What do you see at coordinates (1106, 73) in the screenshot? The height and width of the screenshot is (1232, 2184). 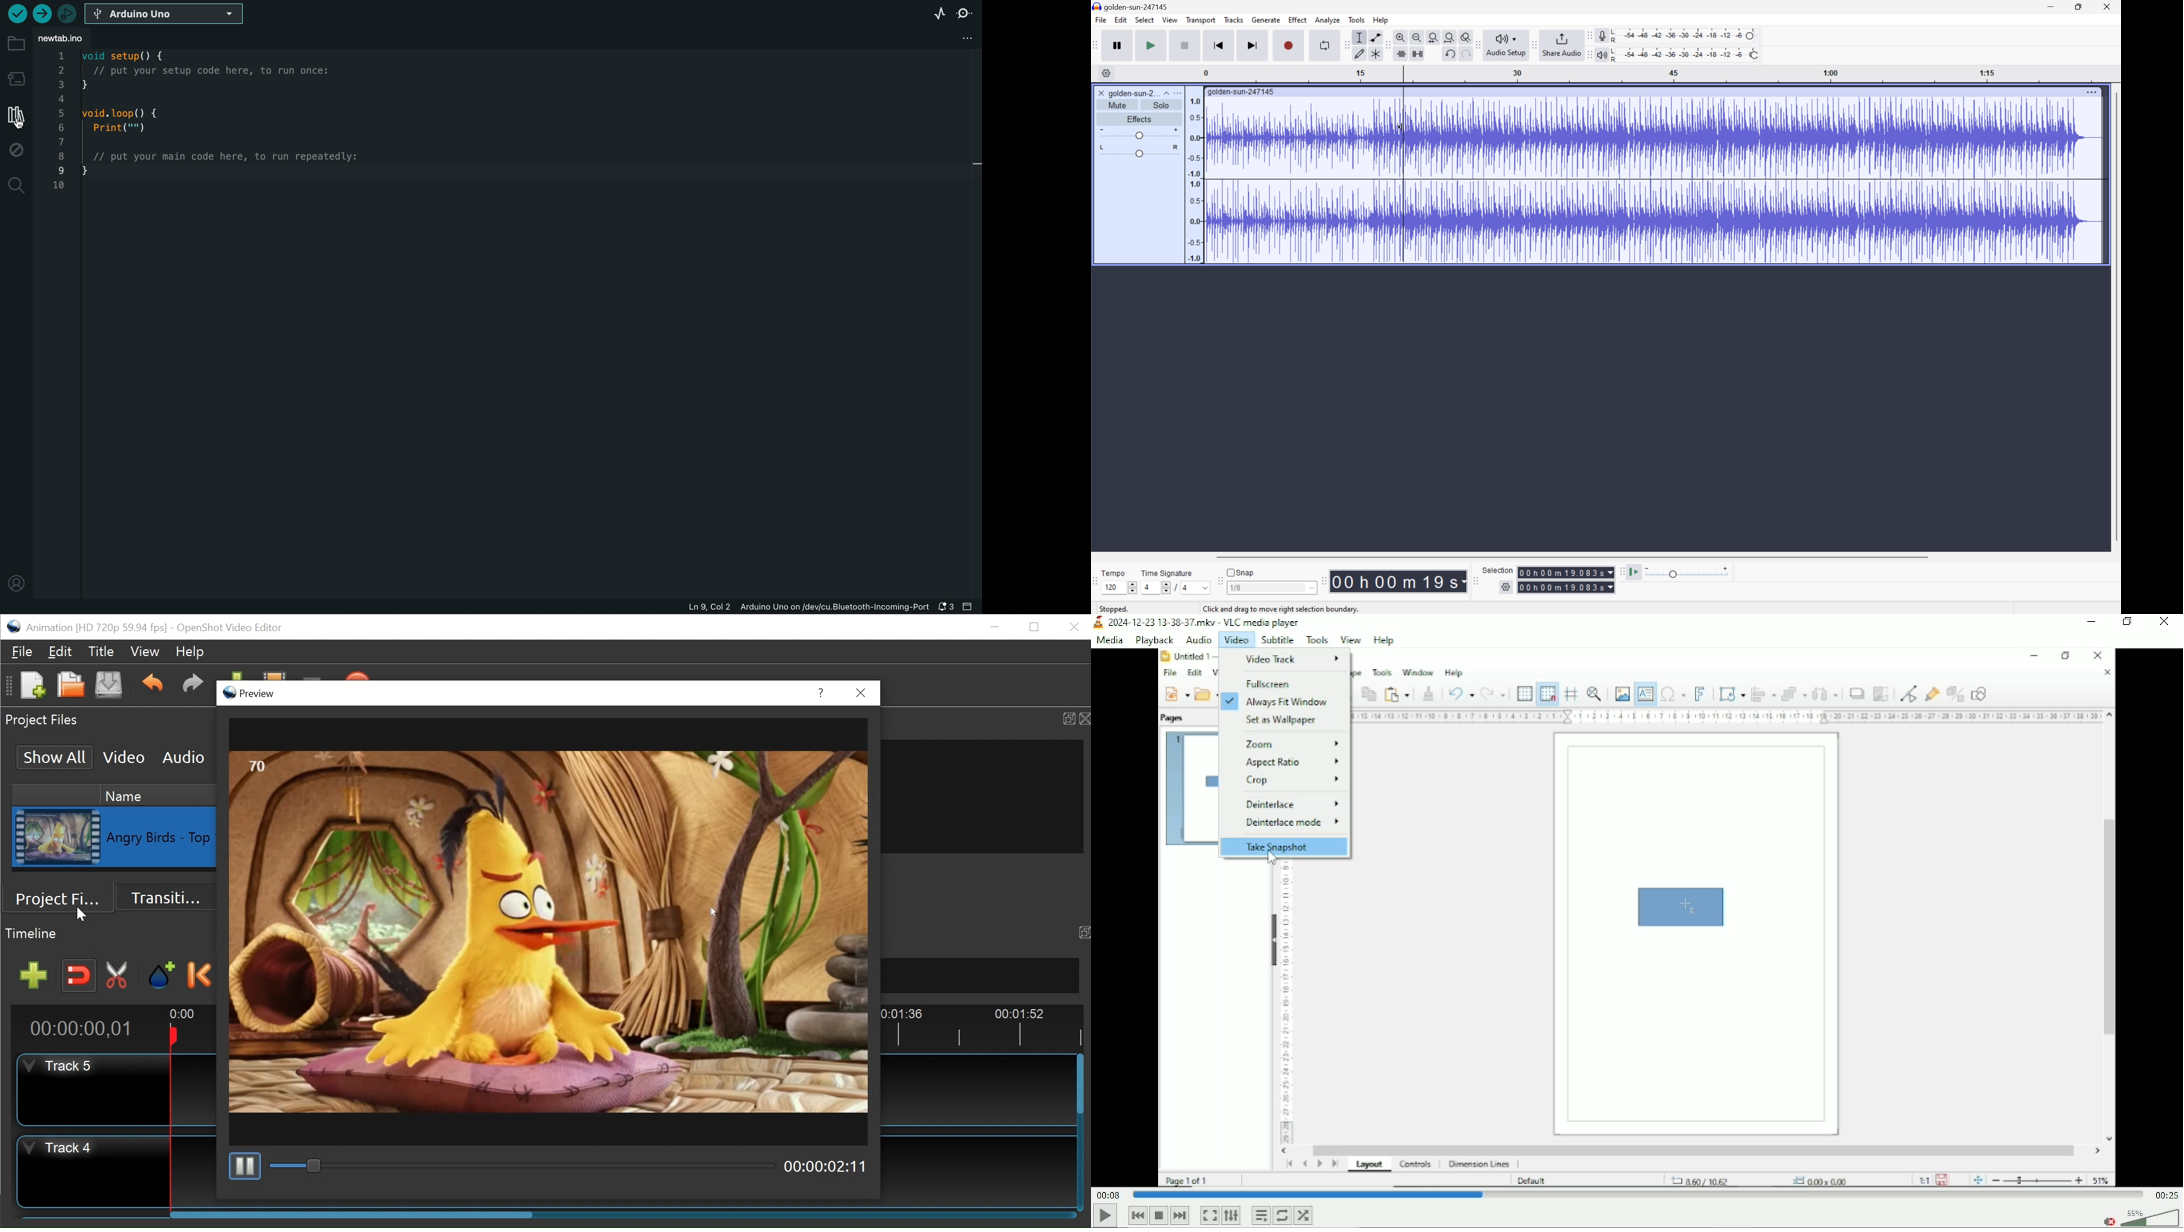 I see `settings` at bounding box center [1106, 73].